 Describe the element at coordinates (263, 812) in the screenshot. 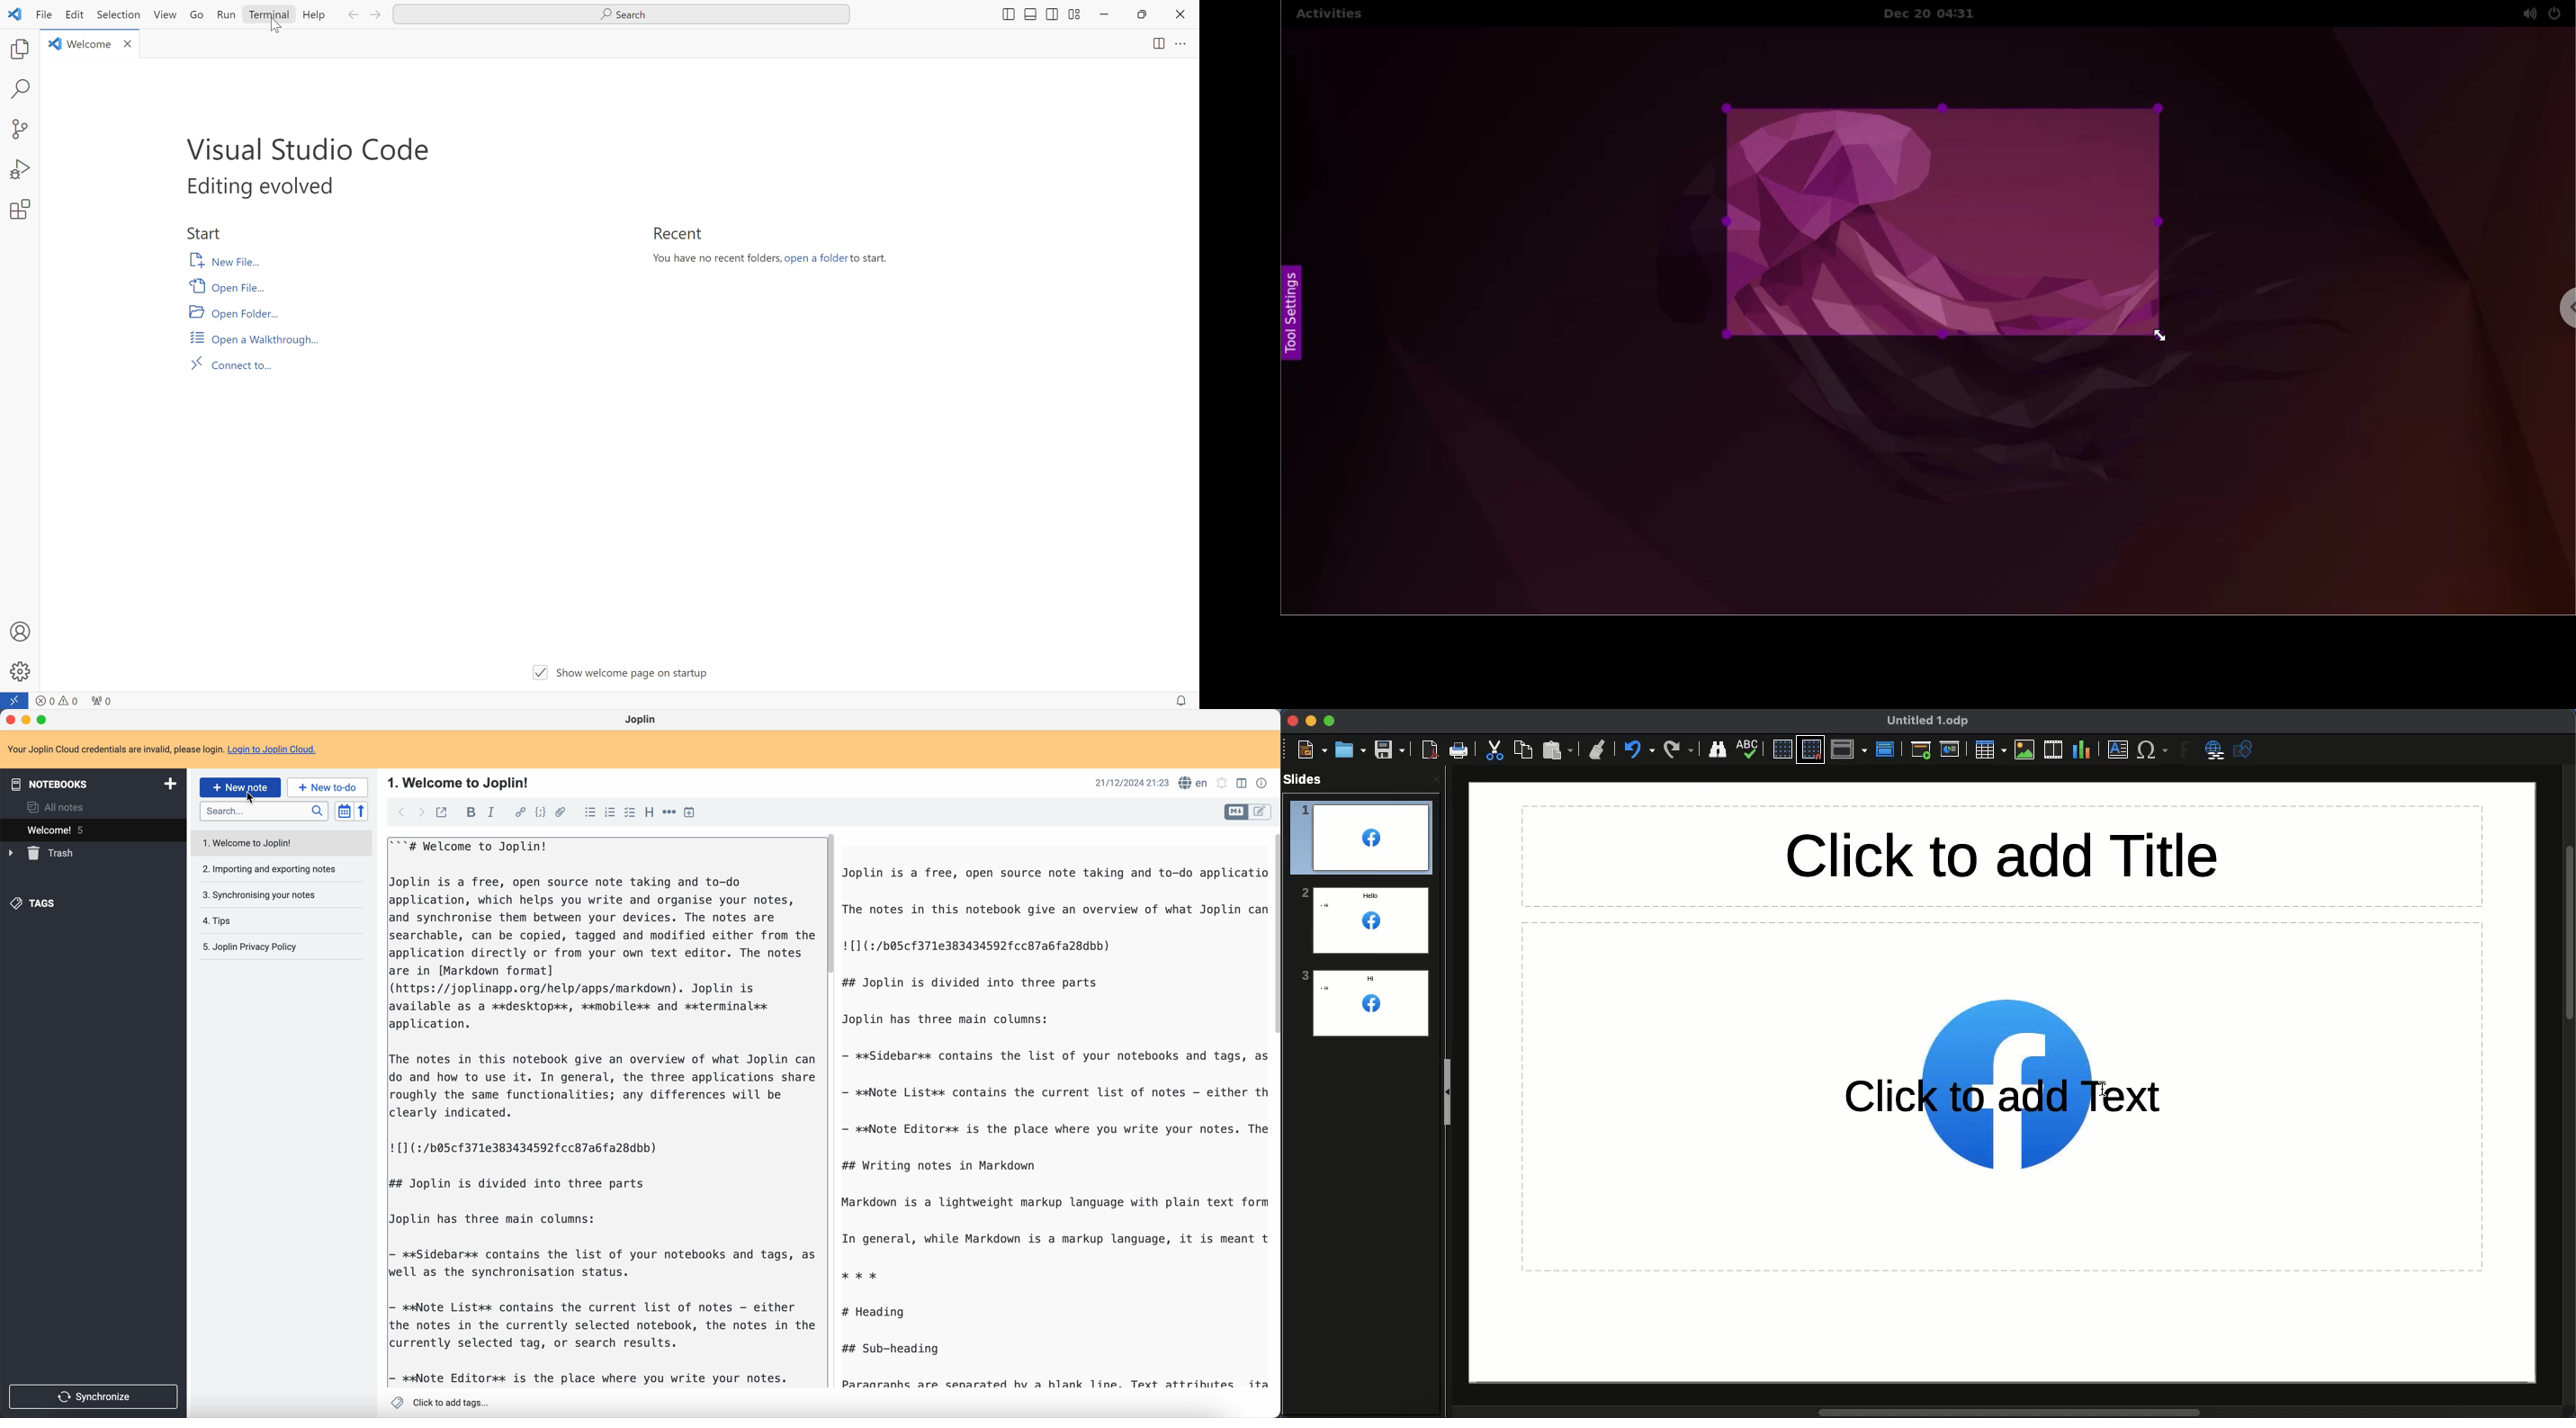

I see `search bar` at that location.